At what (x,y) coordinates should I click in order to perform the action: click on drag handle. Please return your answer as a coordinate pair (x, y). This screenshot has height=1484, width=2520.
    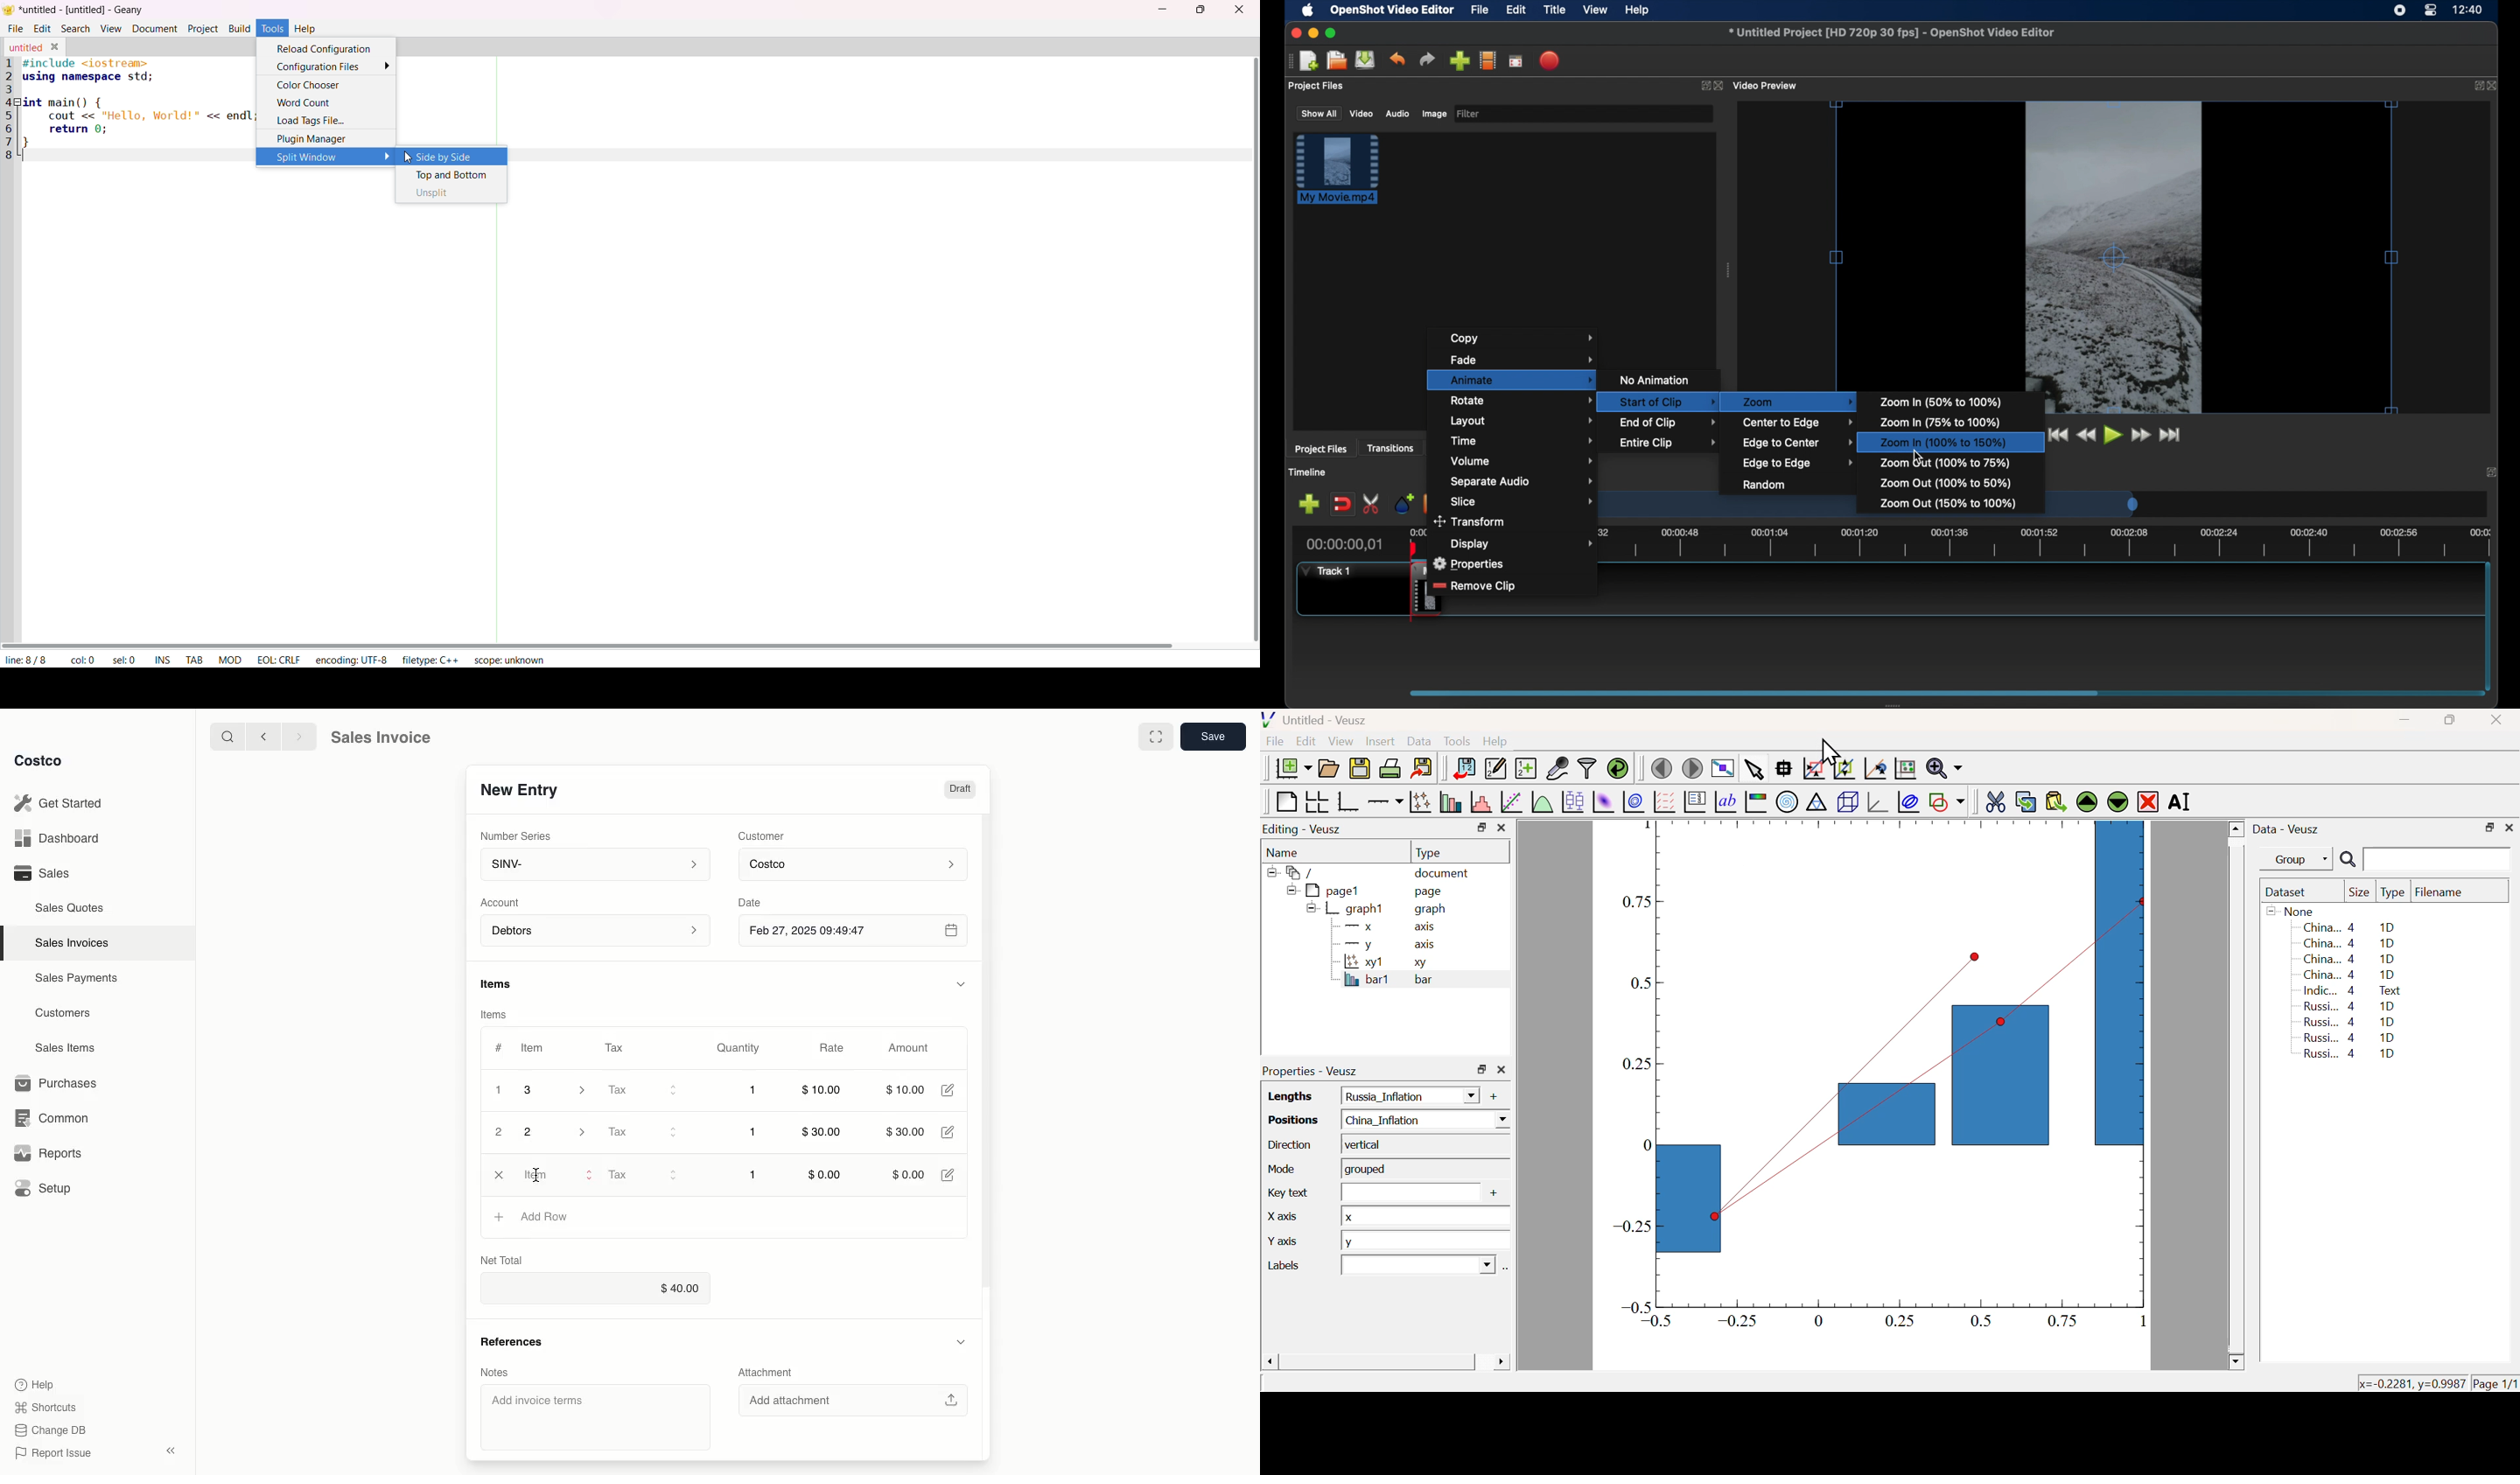
    Looking at the image, I should click on (1729, 272).